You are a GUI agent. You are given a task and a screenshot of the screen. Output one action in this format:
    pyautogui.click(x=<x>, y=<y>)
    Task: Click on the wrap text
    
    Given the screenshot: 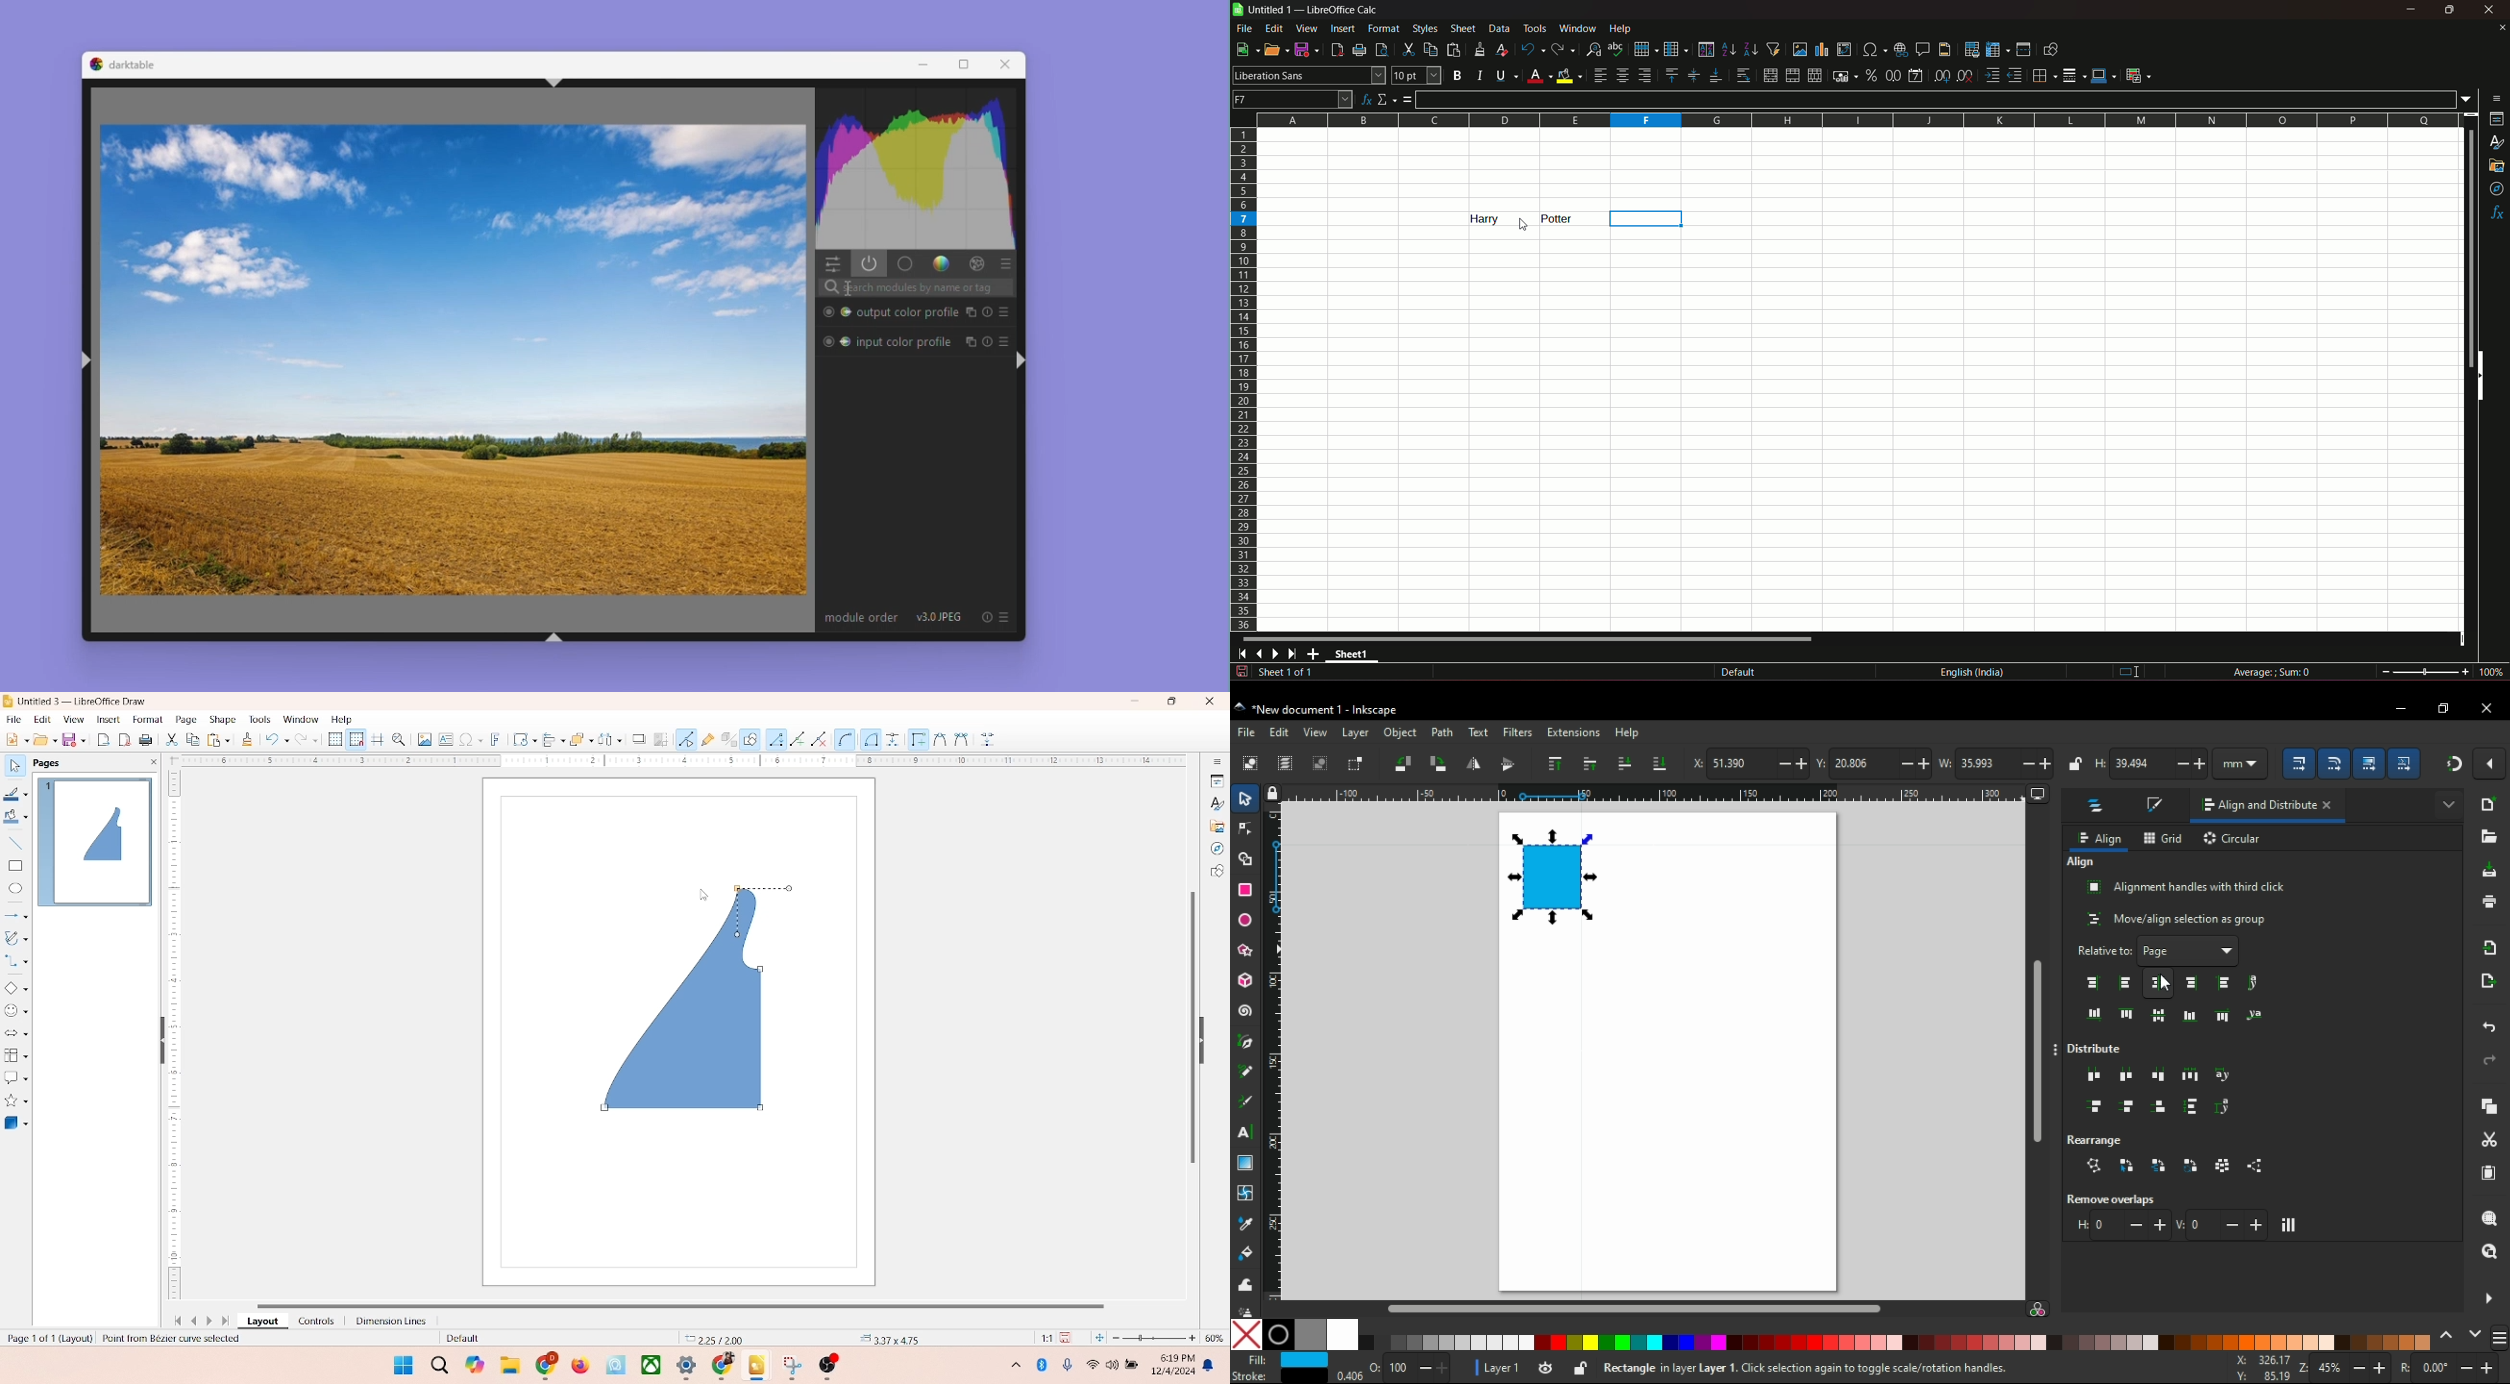 What is the action you would take?
    pyautogui.click(x=1743, y=76)
    